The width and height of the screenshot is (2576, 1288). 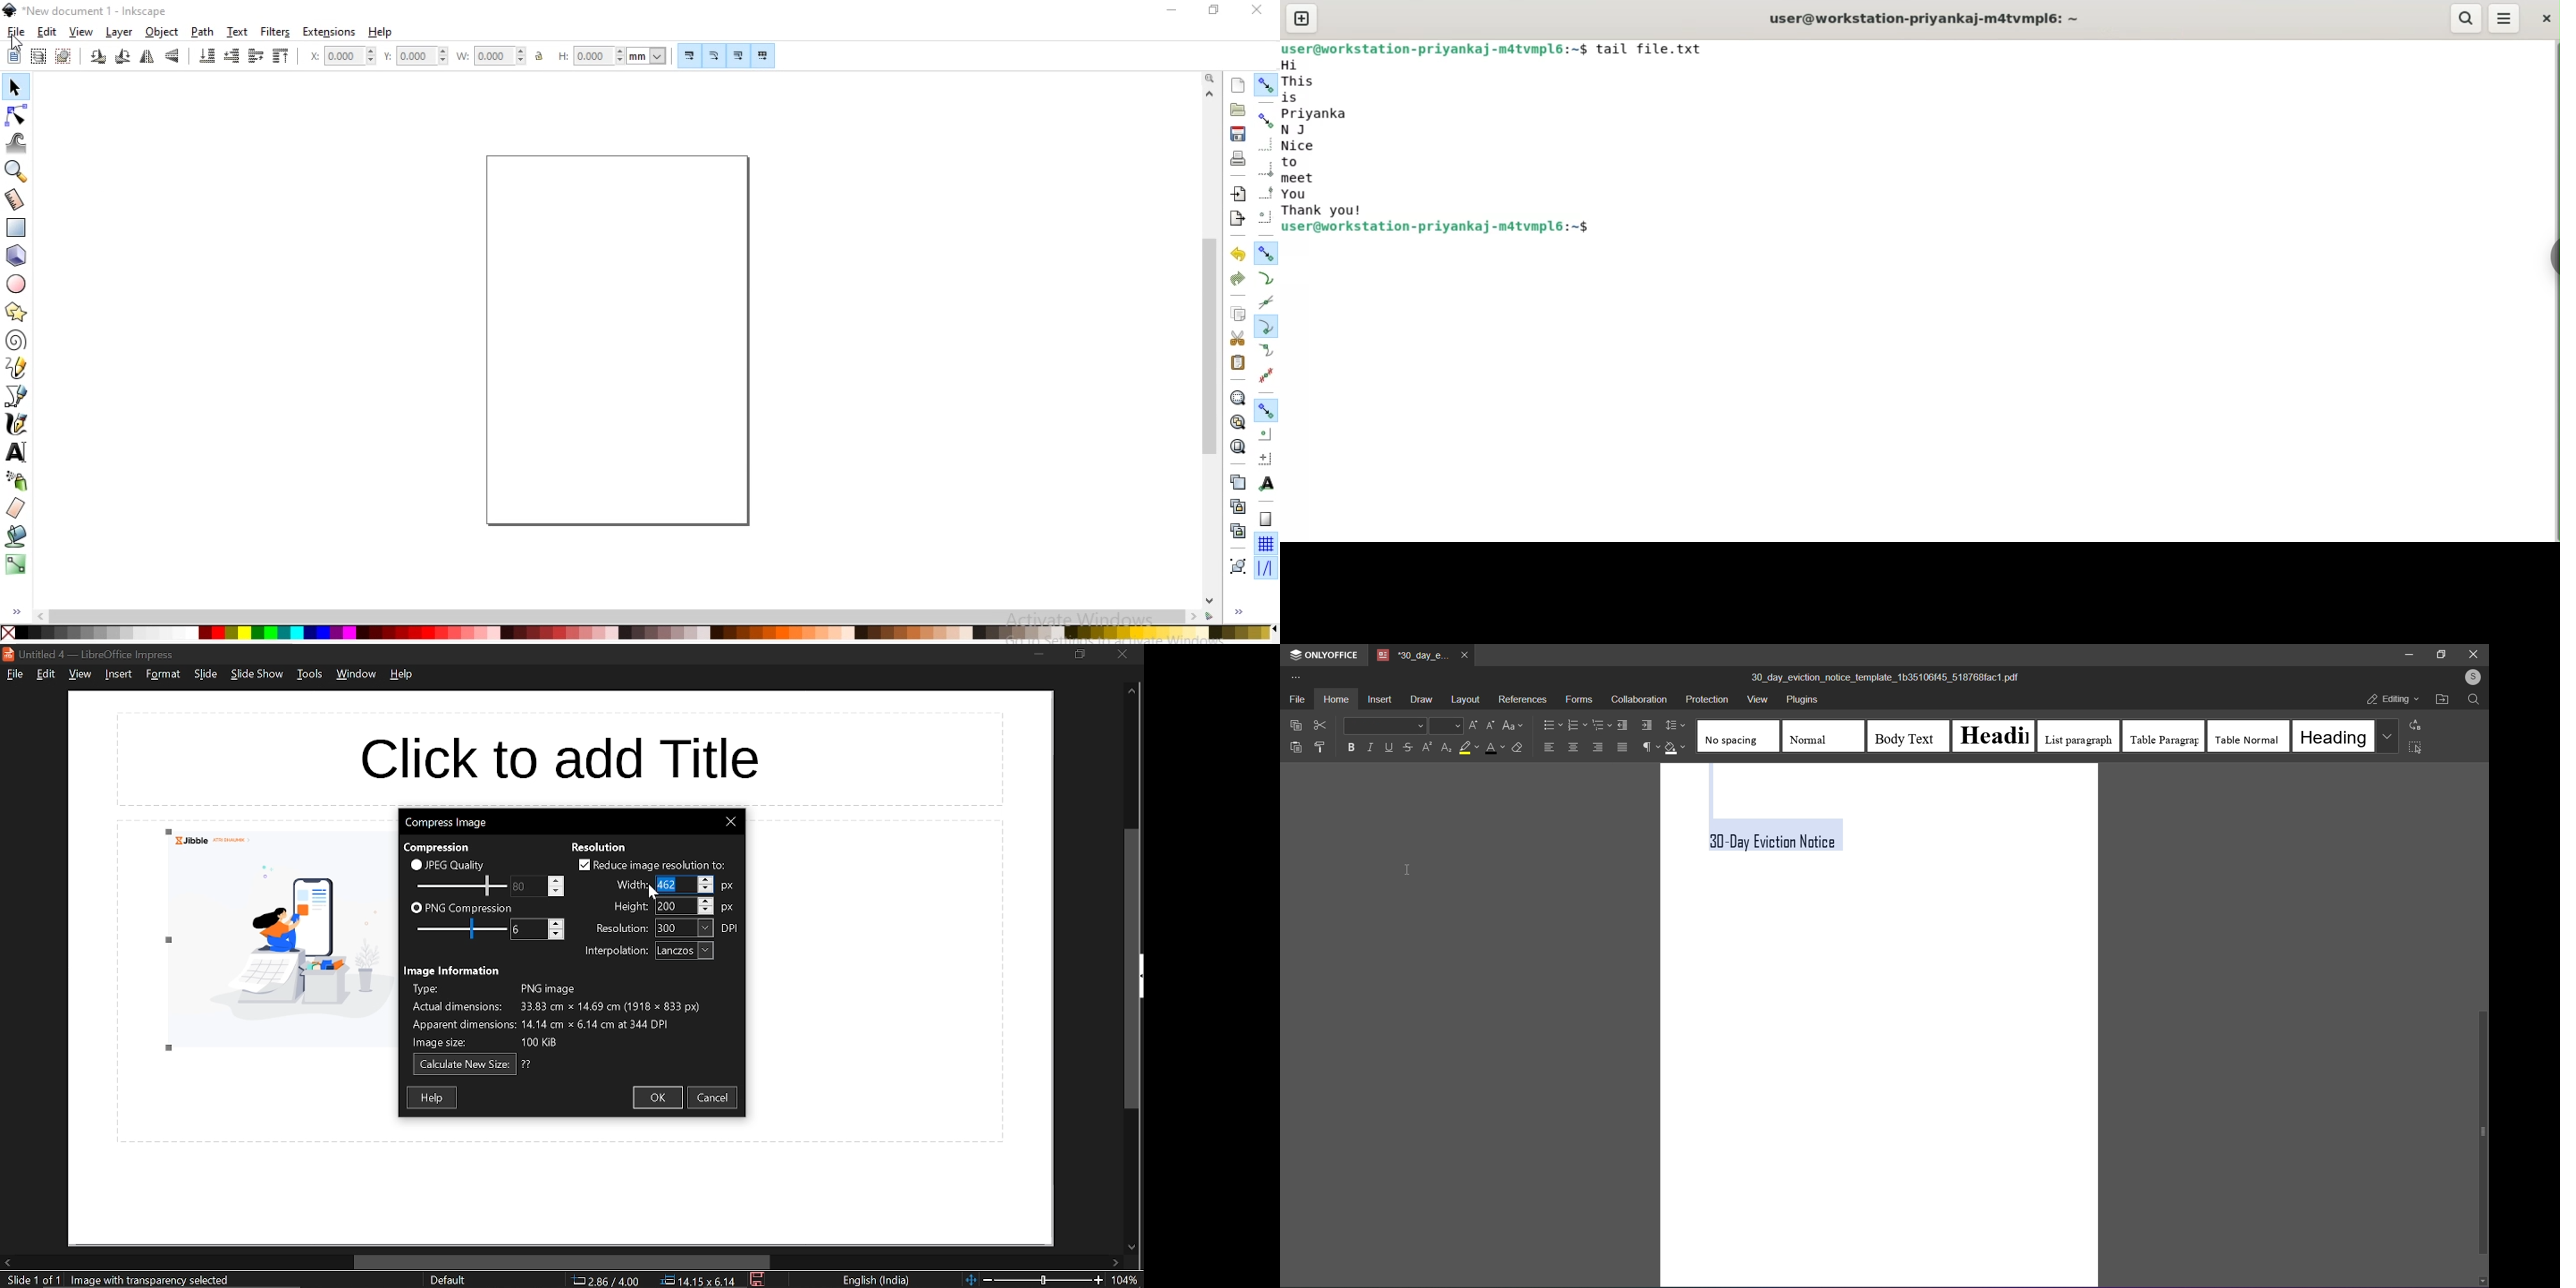 I want to click on compression, so click(x=436, y=848).